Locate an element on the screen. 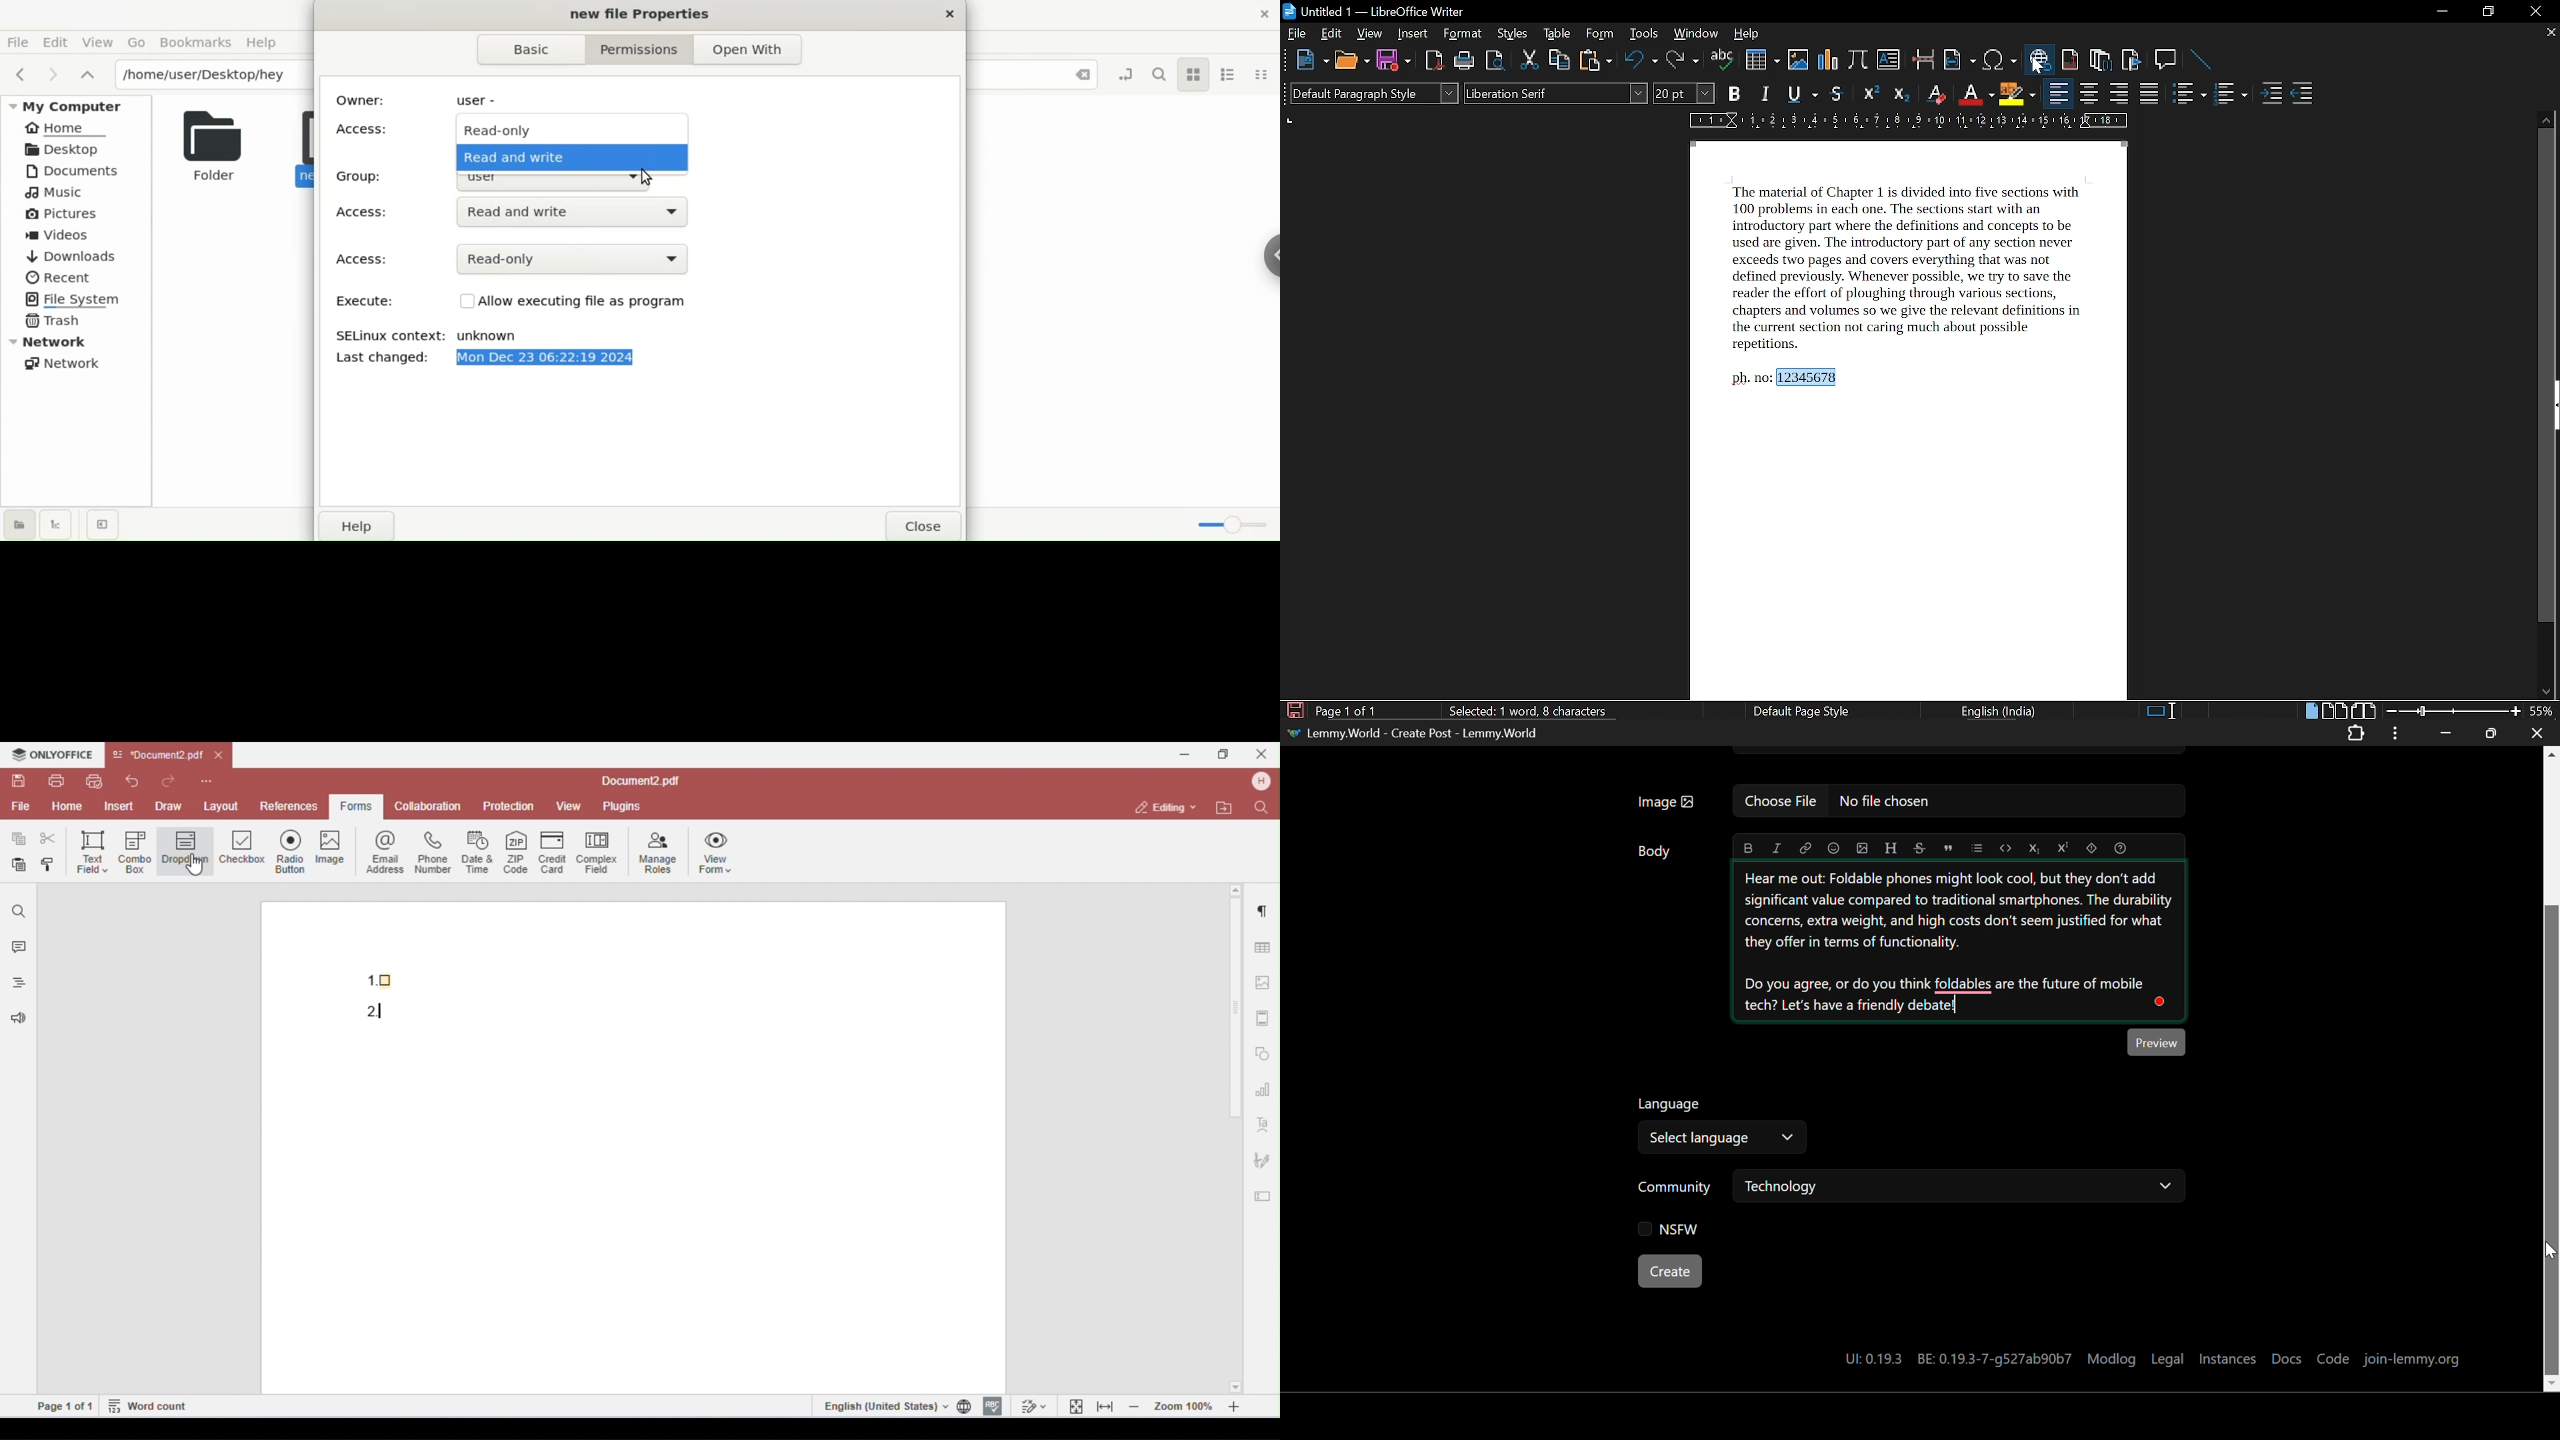 This screenshot has height=1456, width=2576. ph no is located at coordinates (1750, 378).